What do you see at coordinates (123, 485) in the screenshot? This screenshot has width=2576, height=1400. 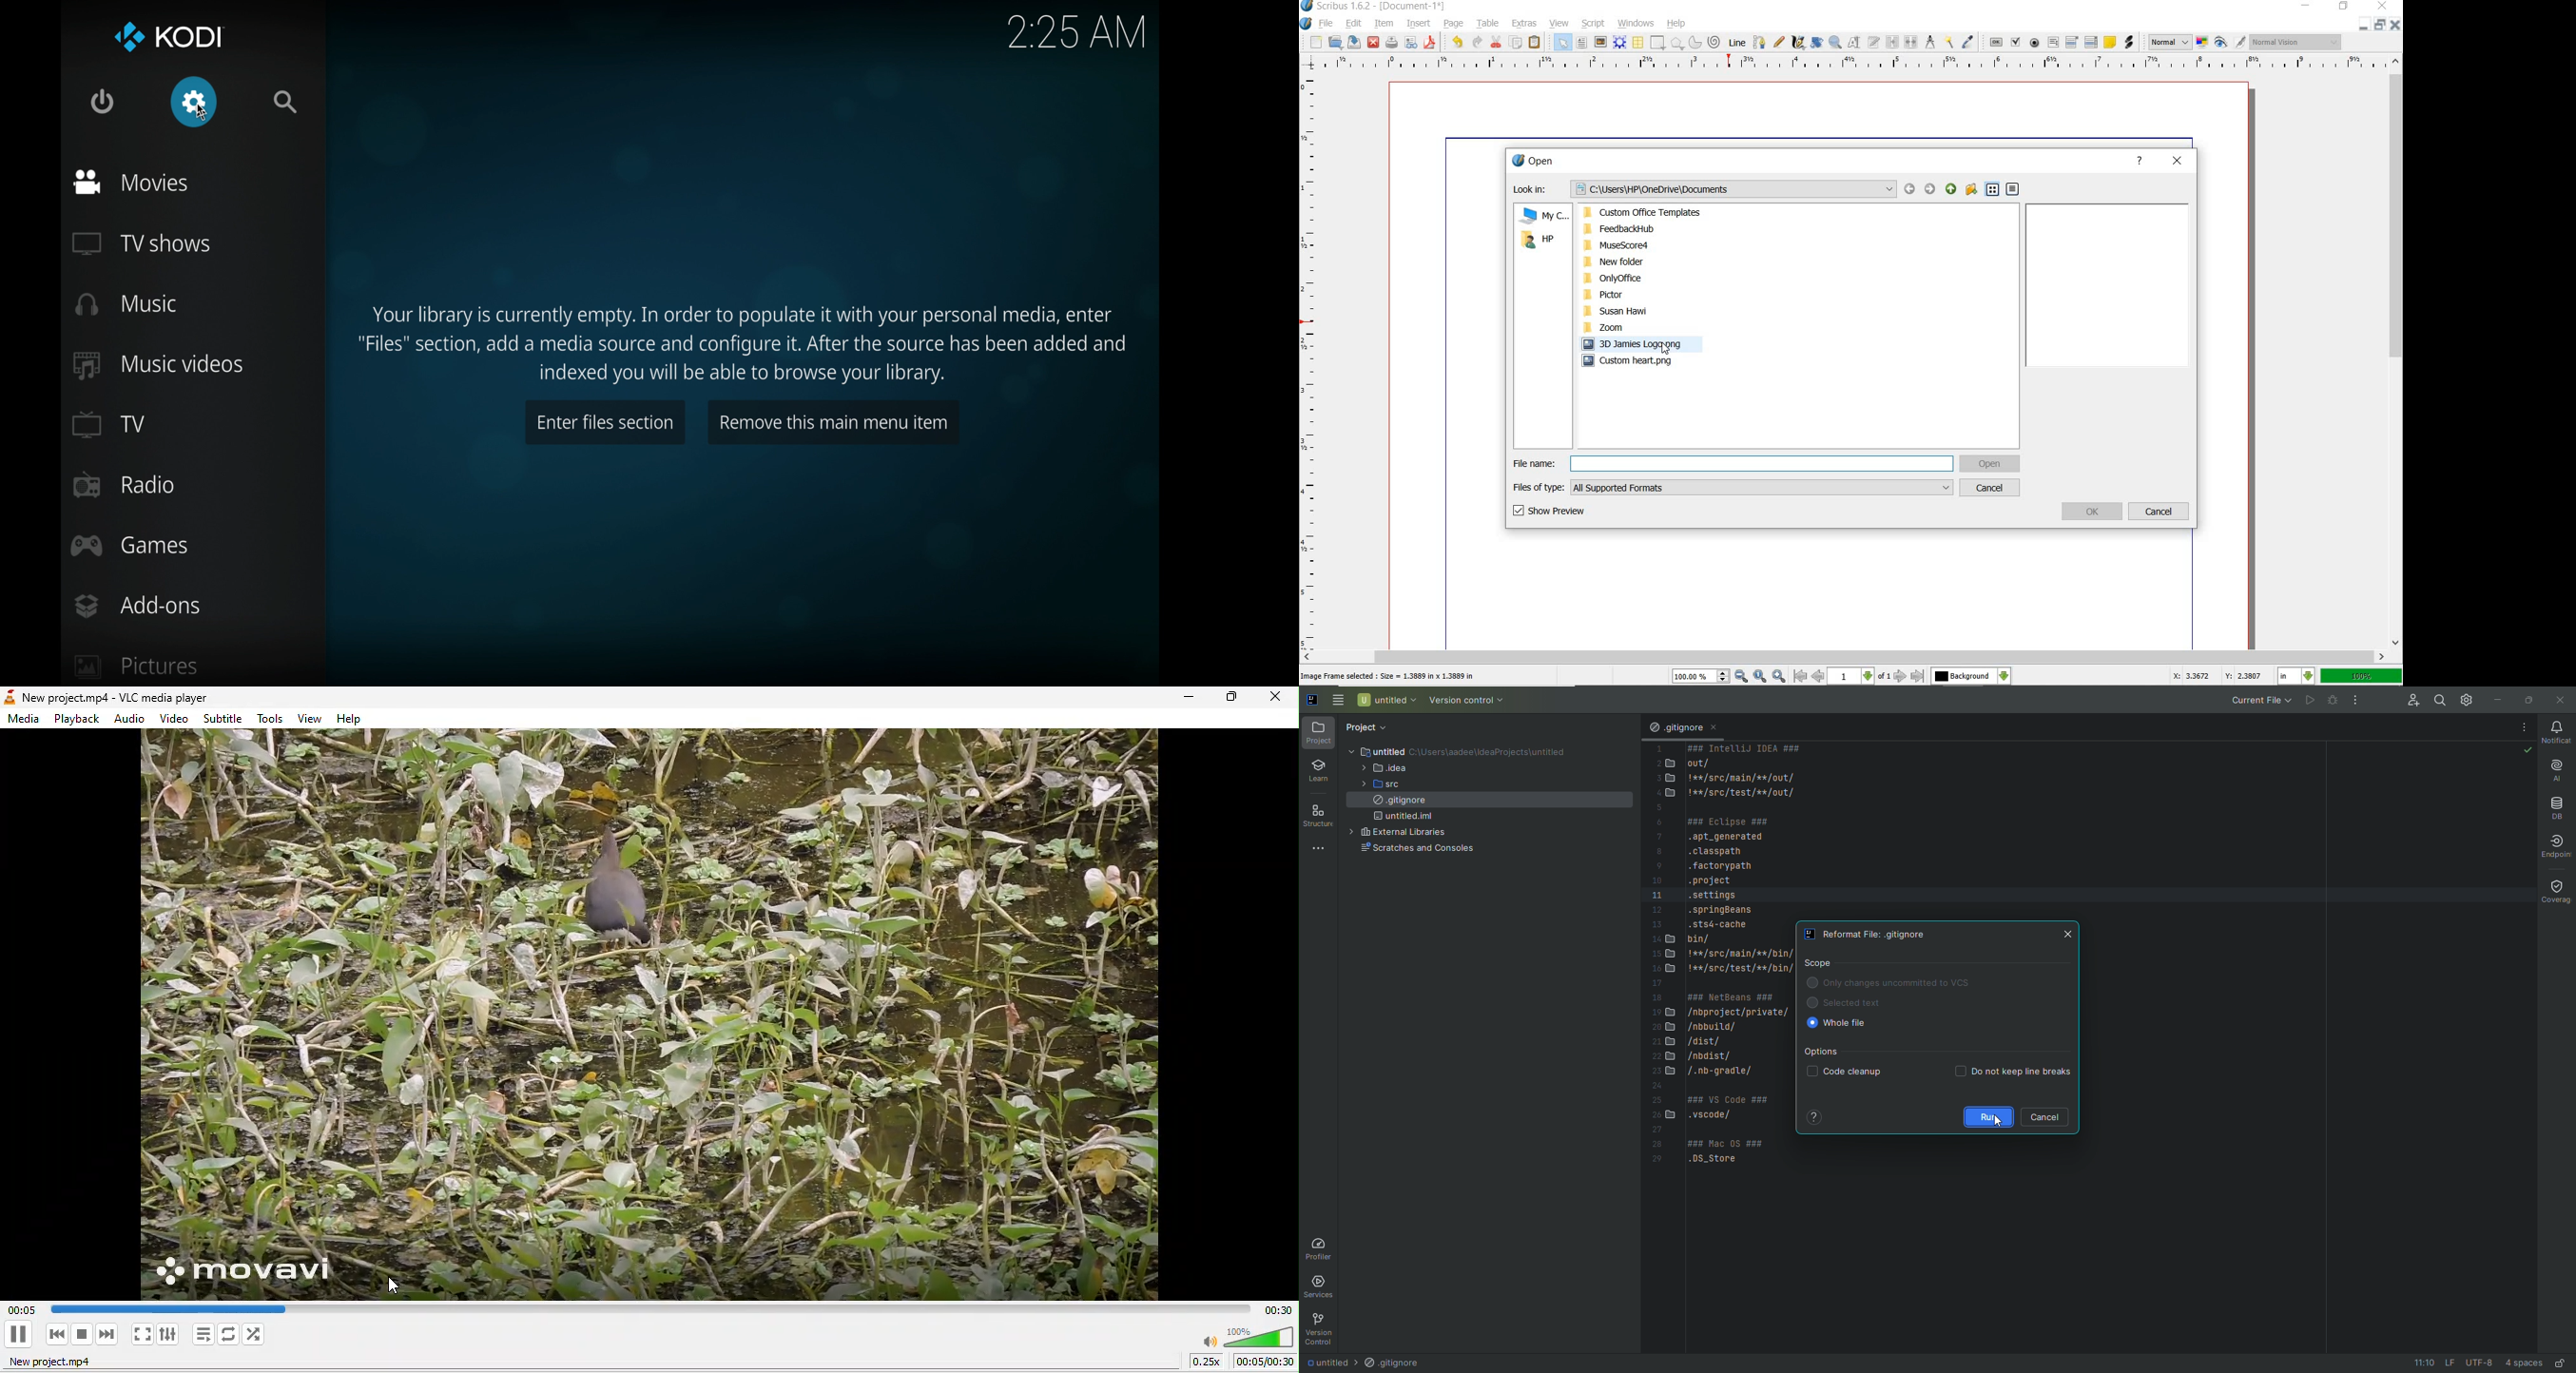 I see `radio` at bounding box center [123, 485].